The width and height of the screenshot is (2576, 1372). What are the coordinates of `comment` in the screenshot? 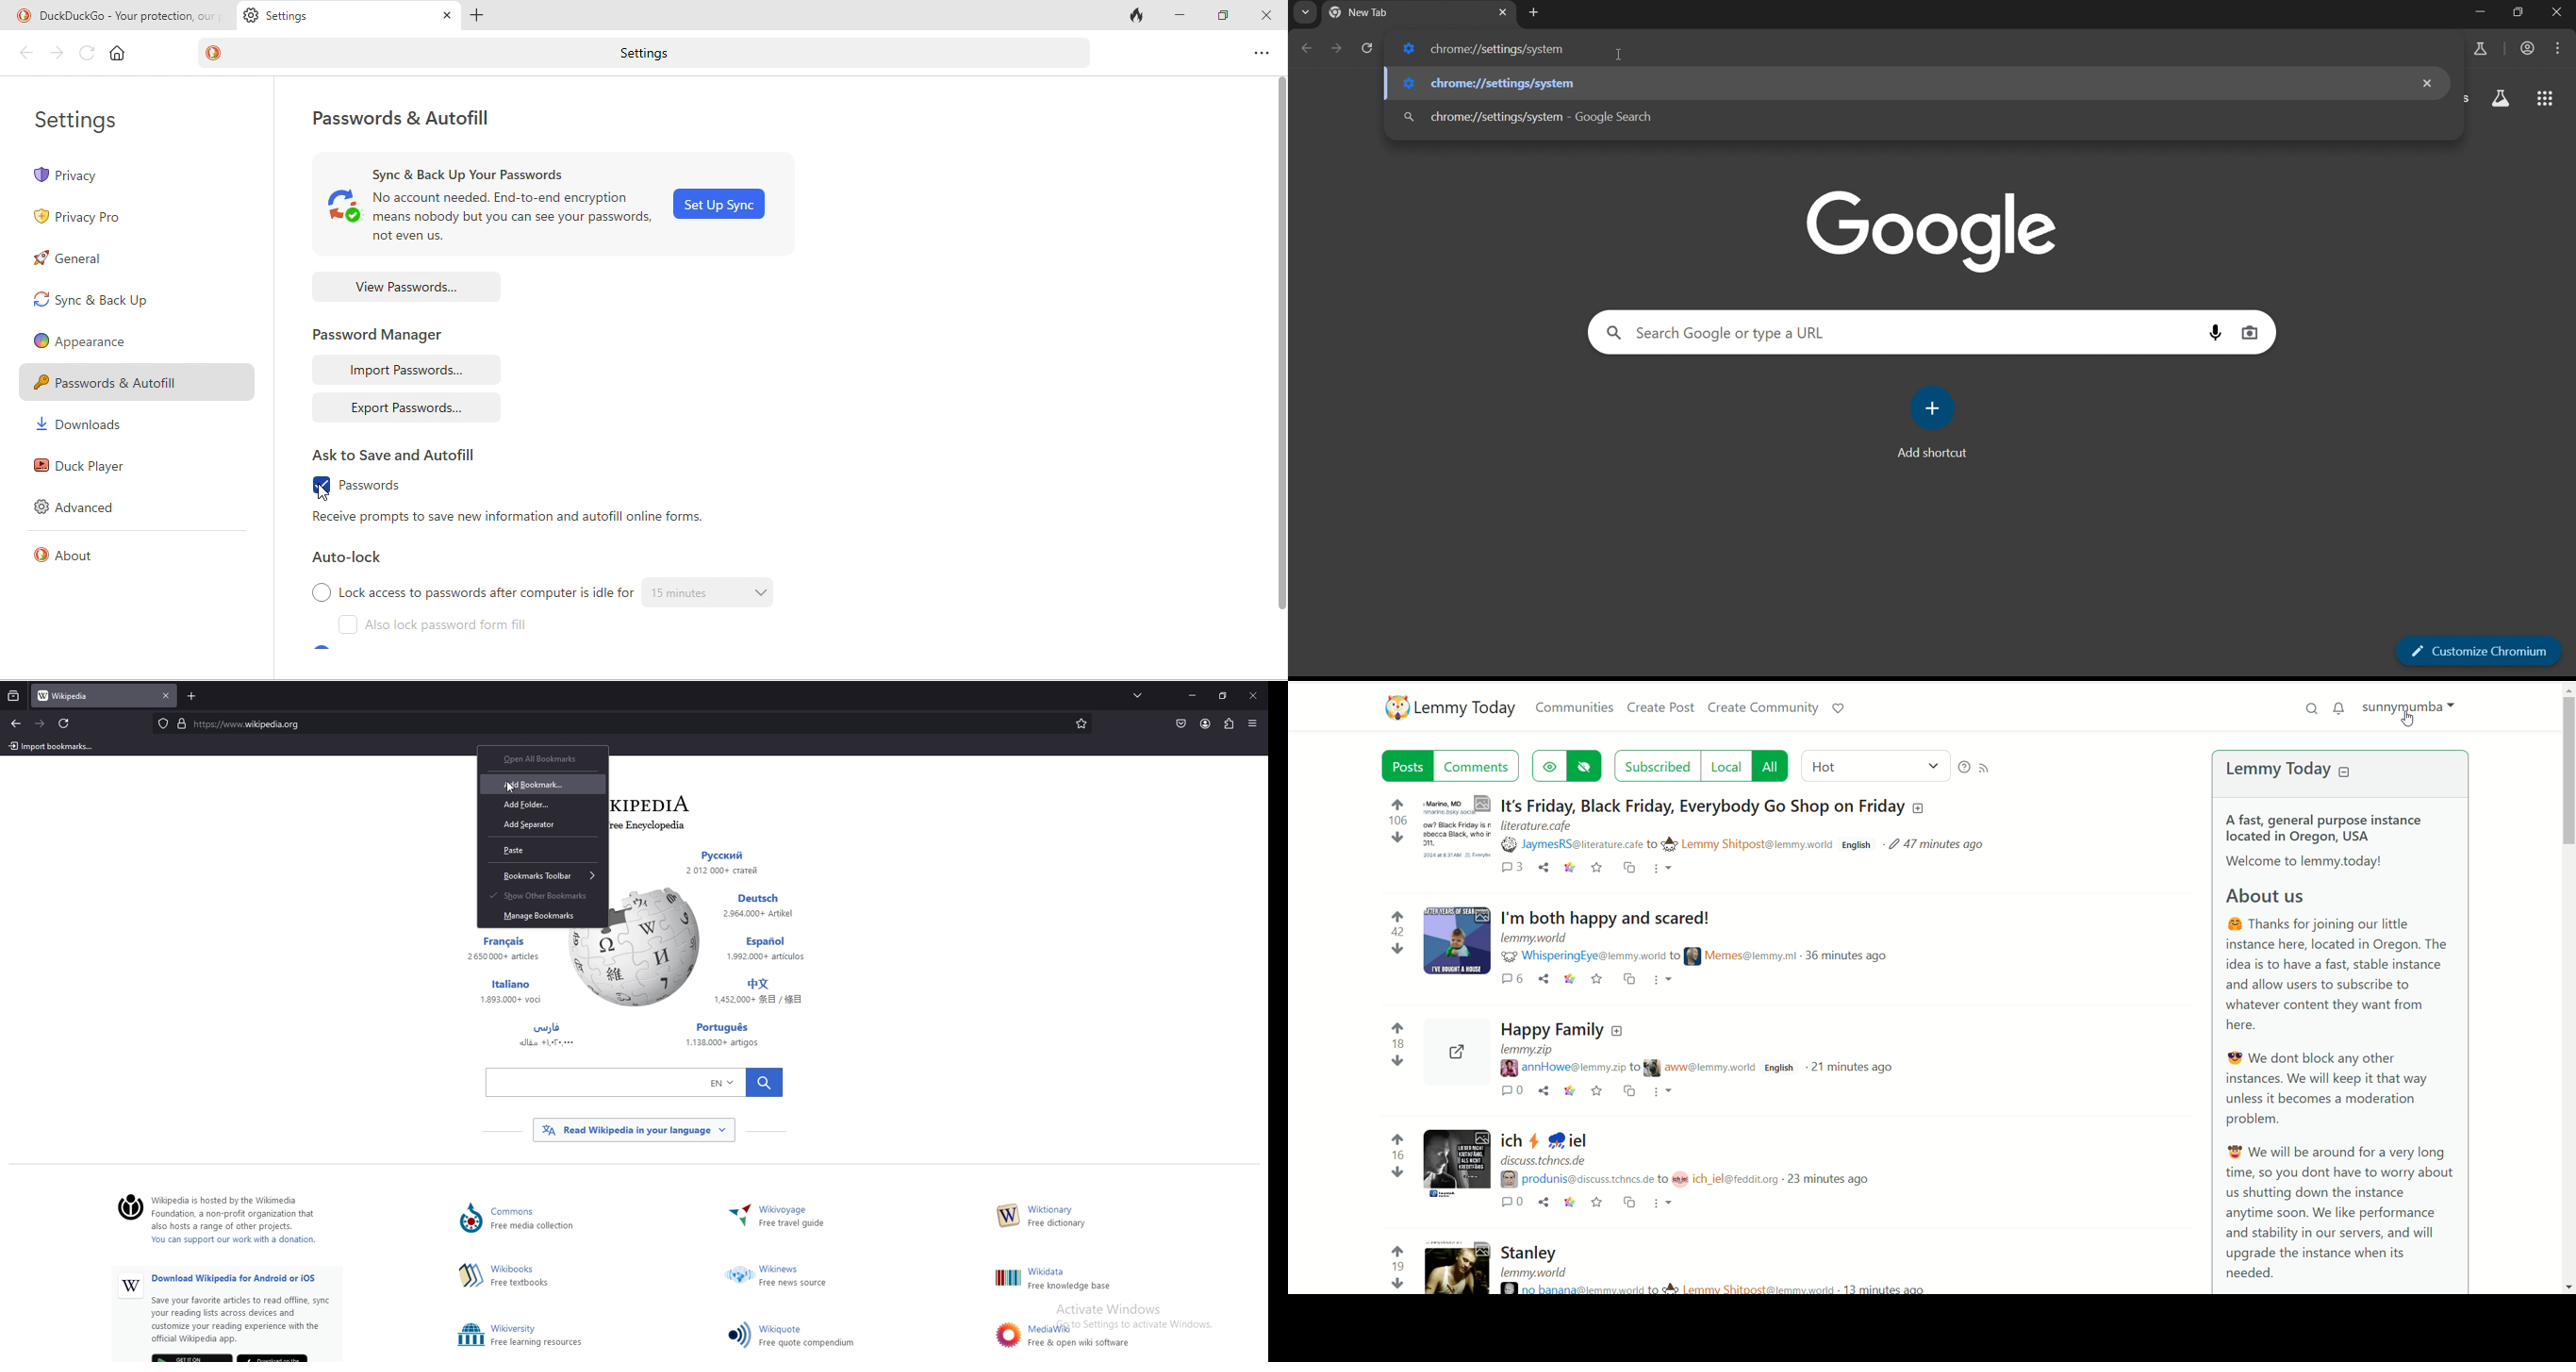 It's located at (1479, 766).